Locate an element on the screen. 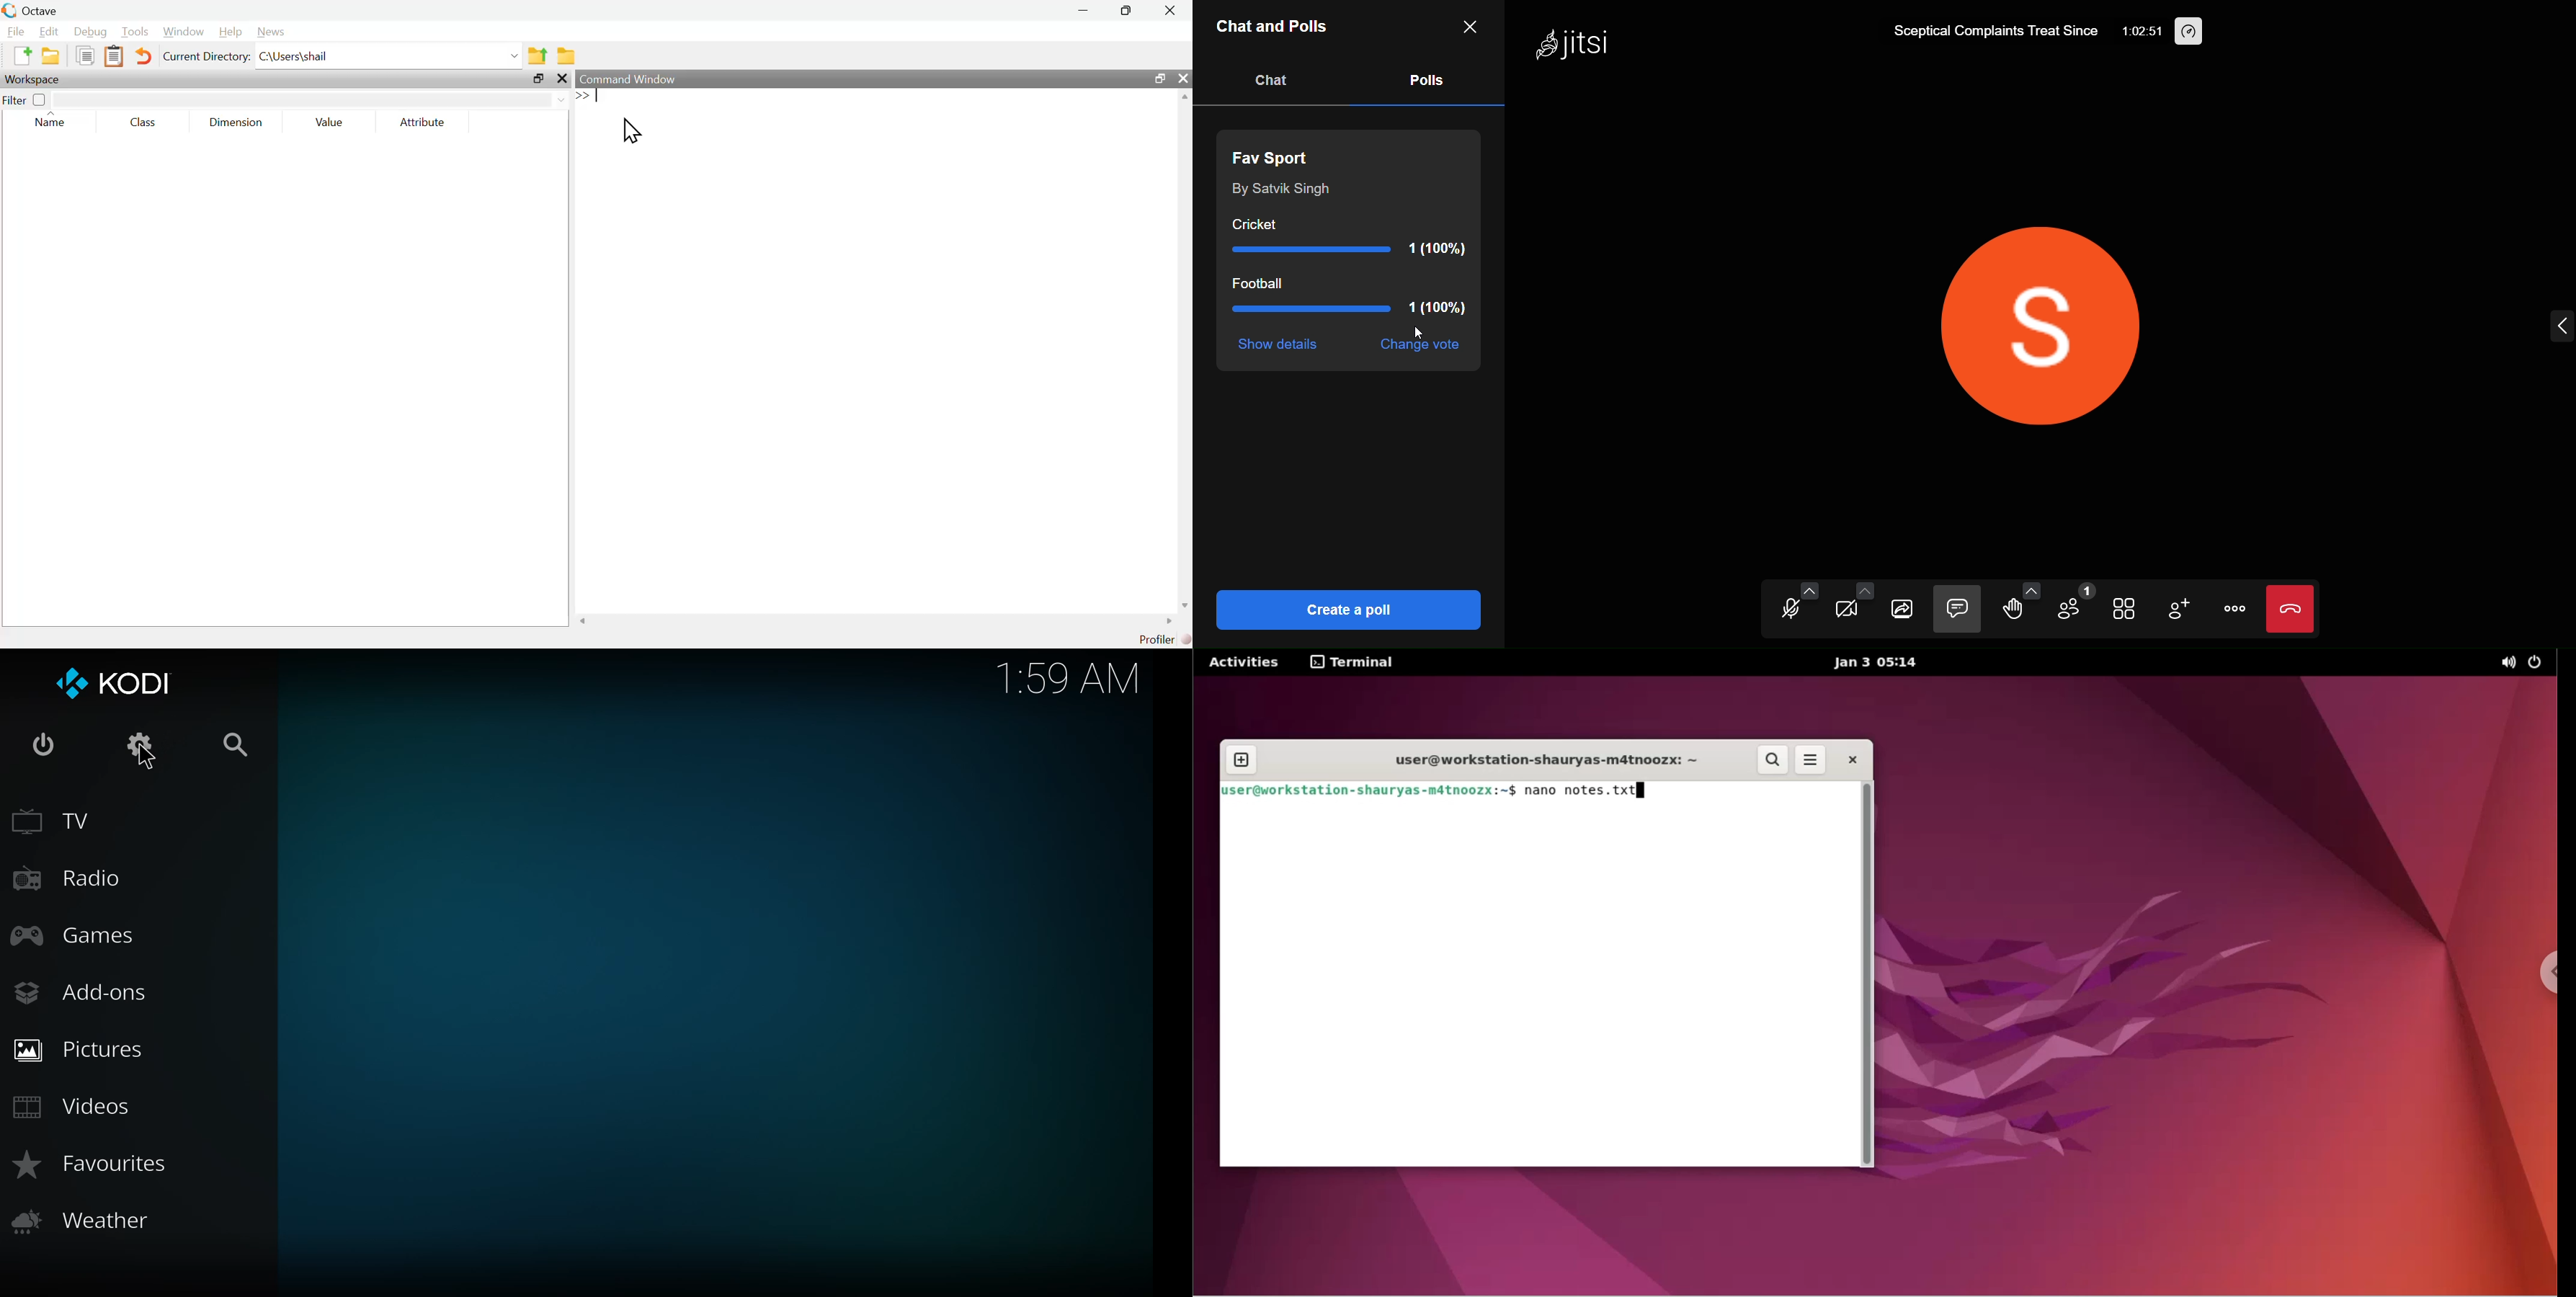 The image size is (2576, 1316). kodi is located at coordinates (113, 683).